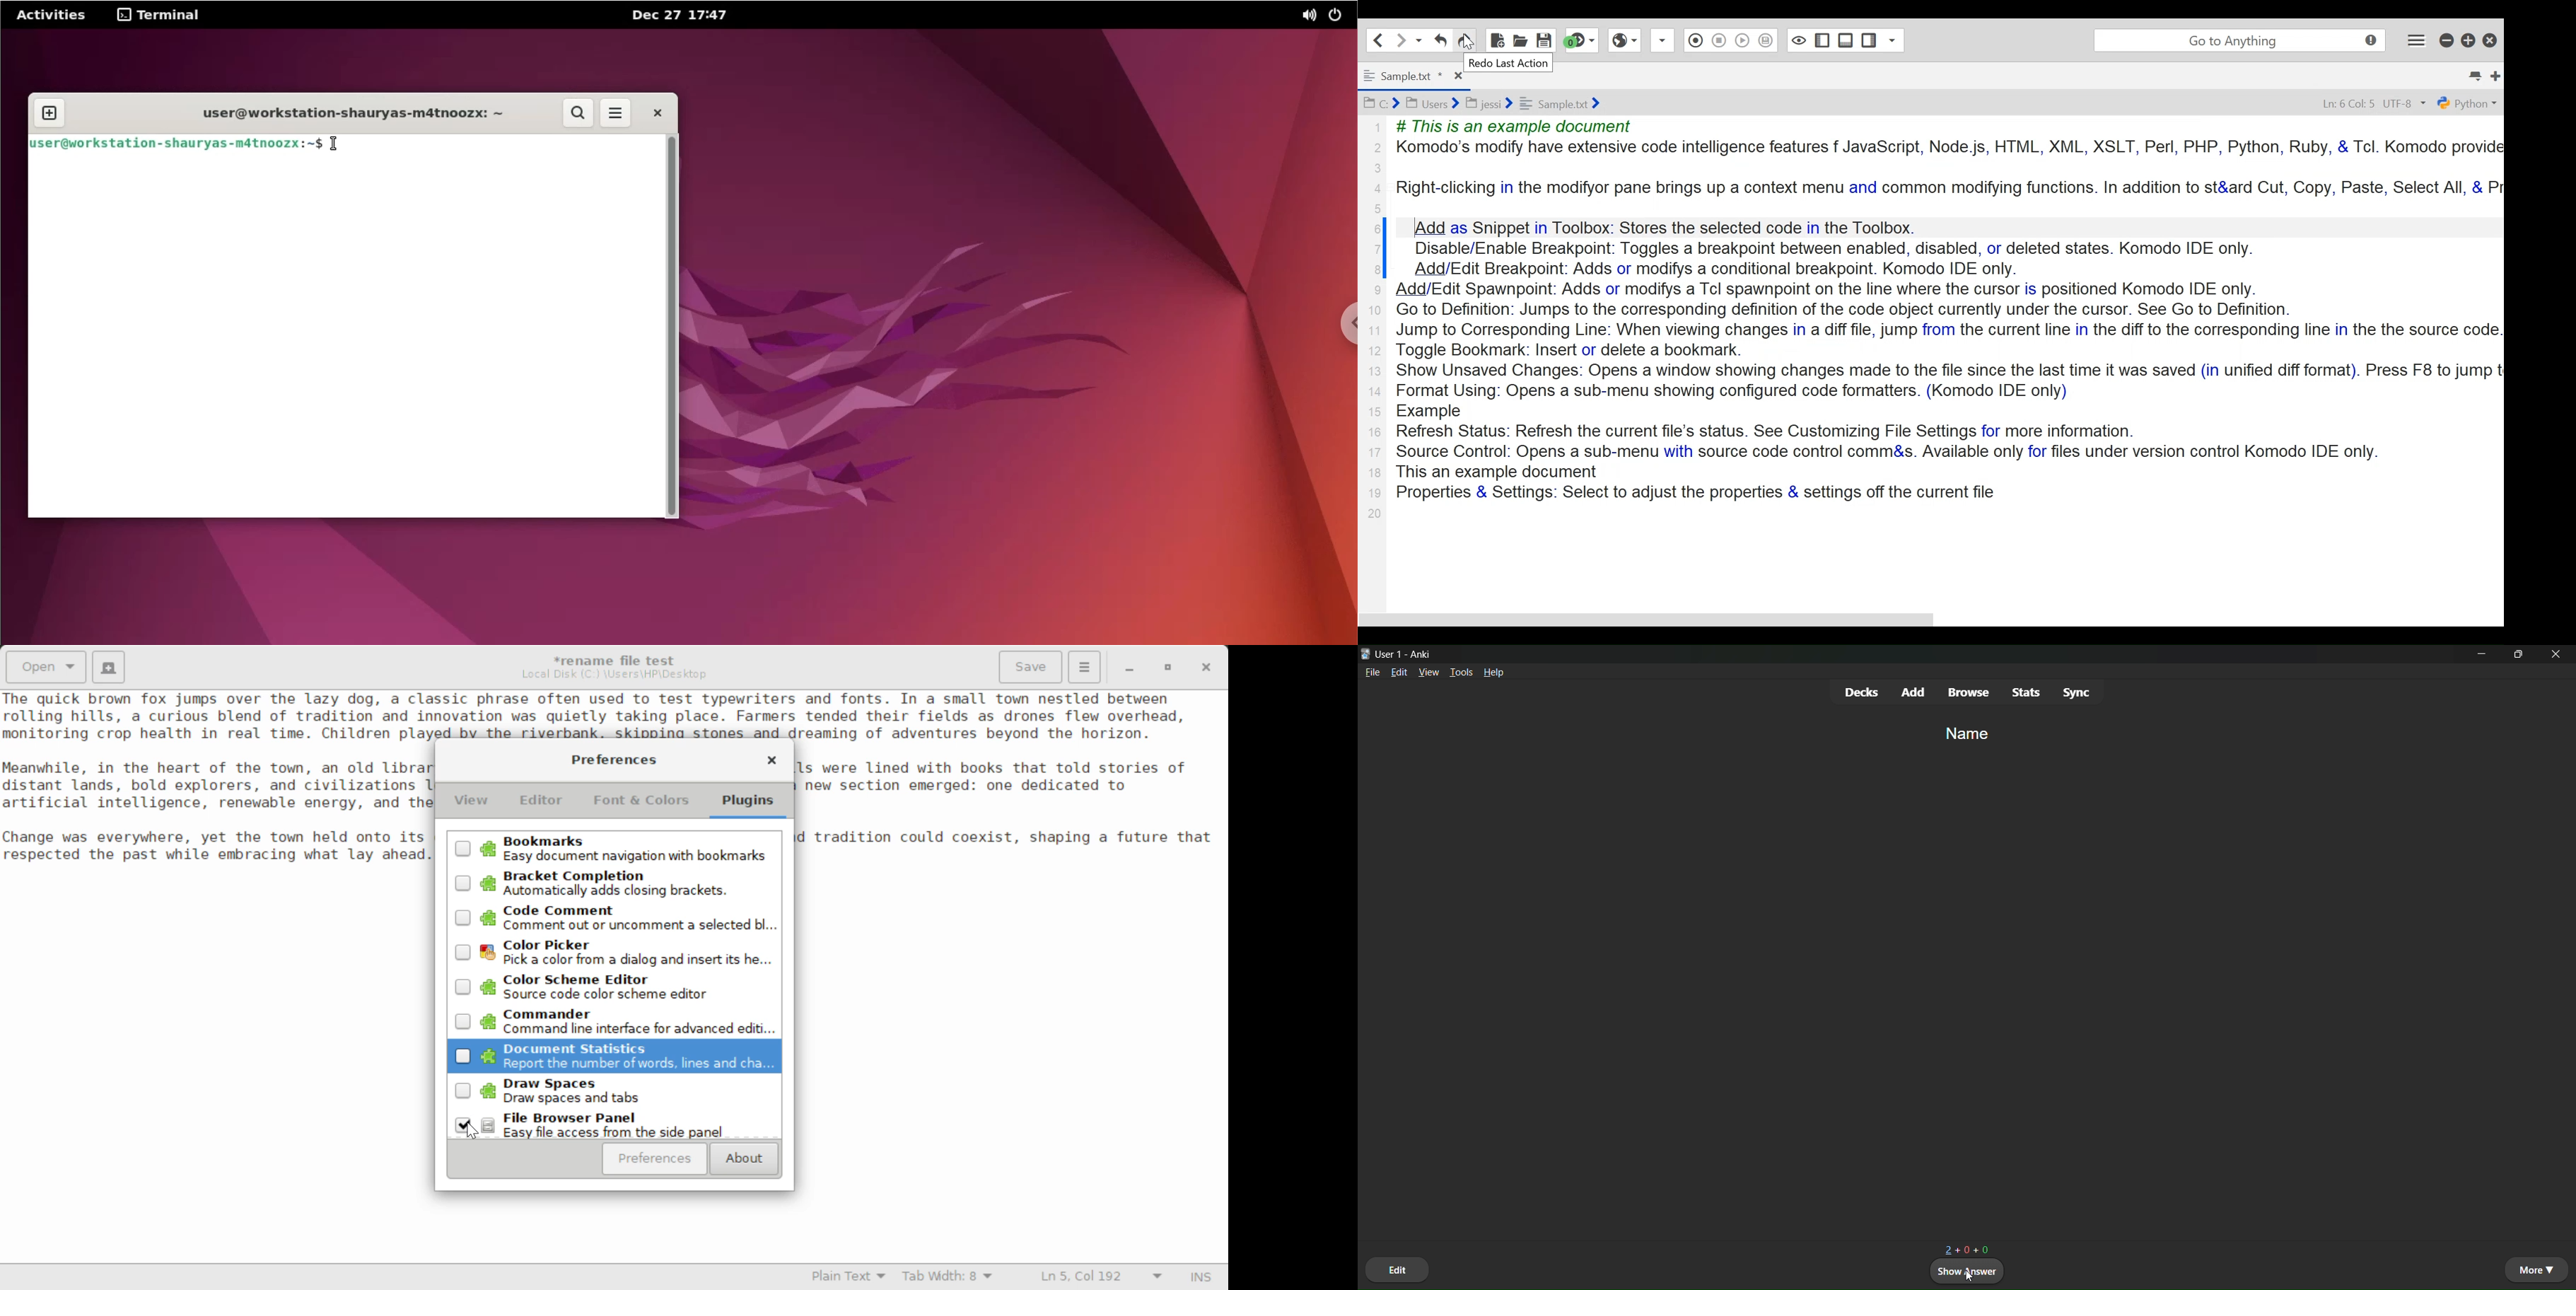  I want to click on file, so click(1372, 675).